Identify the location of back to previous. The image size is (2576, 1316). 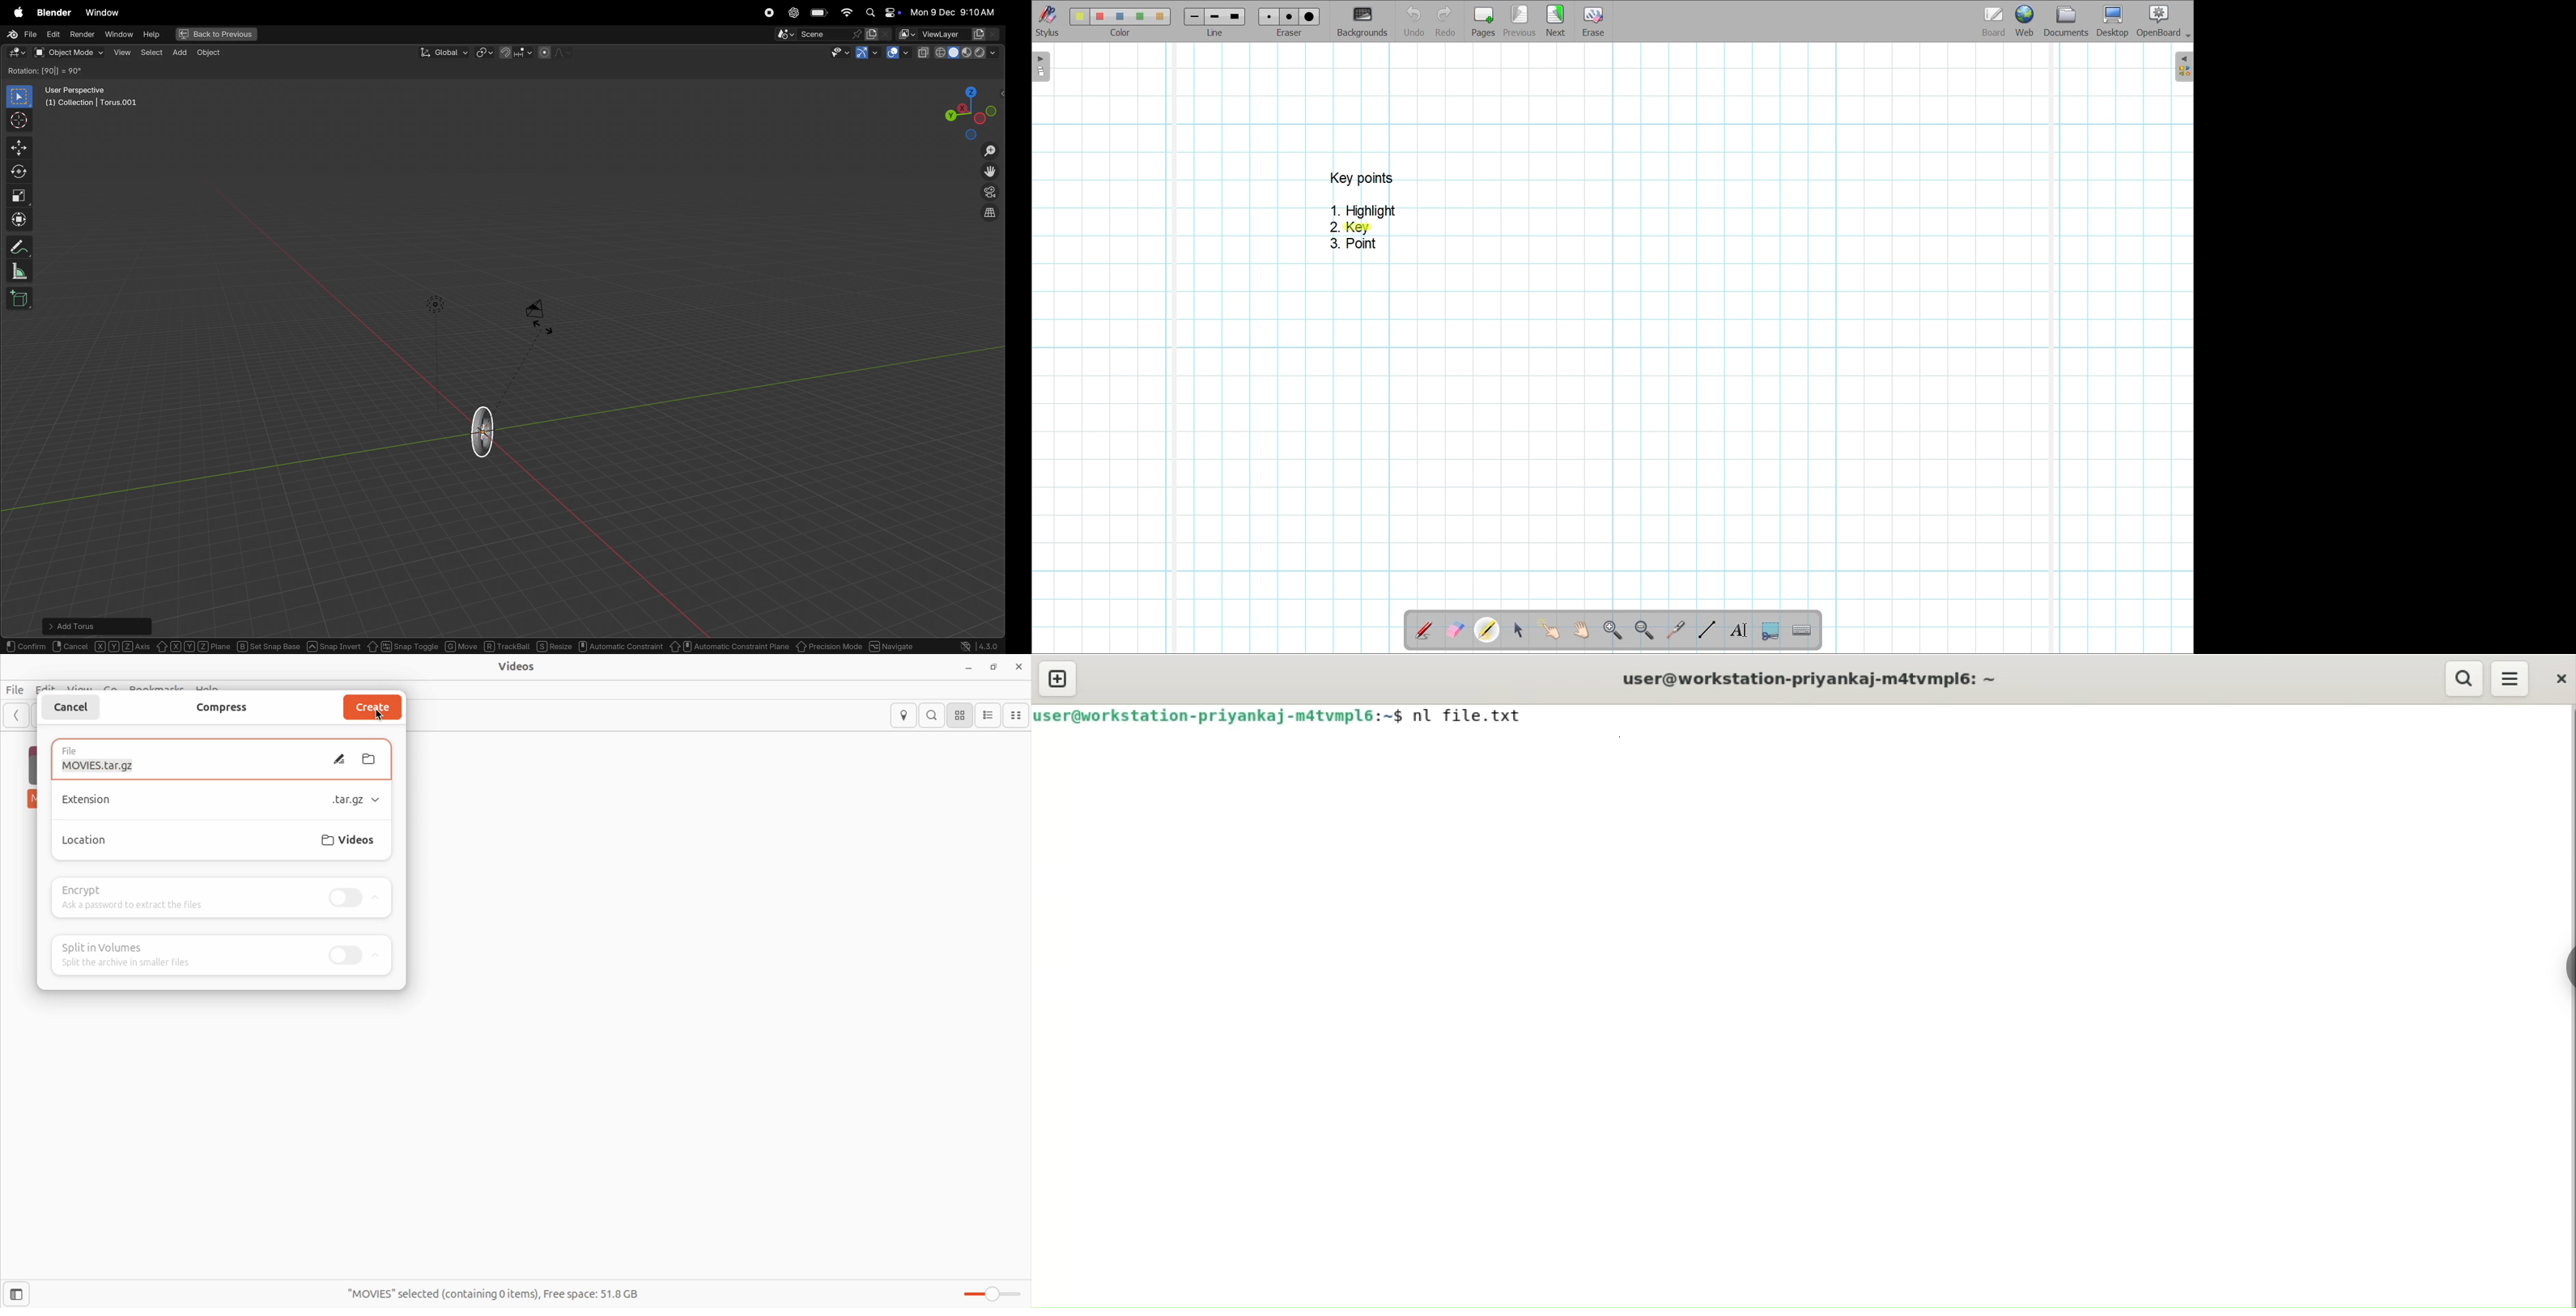
(215, 35).